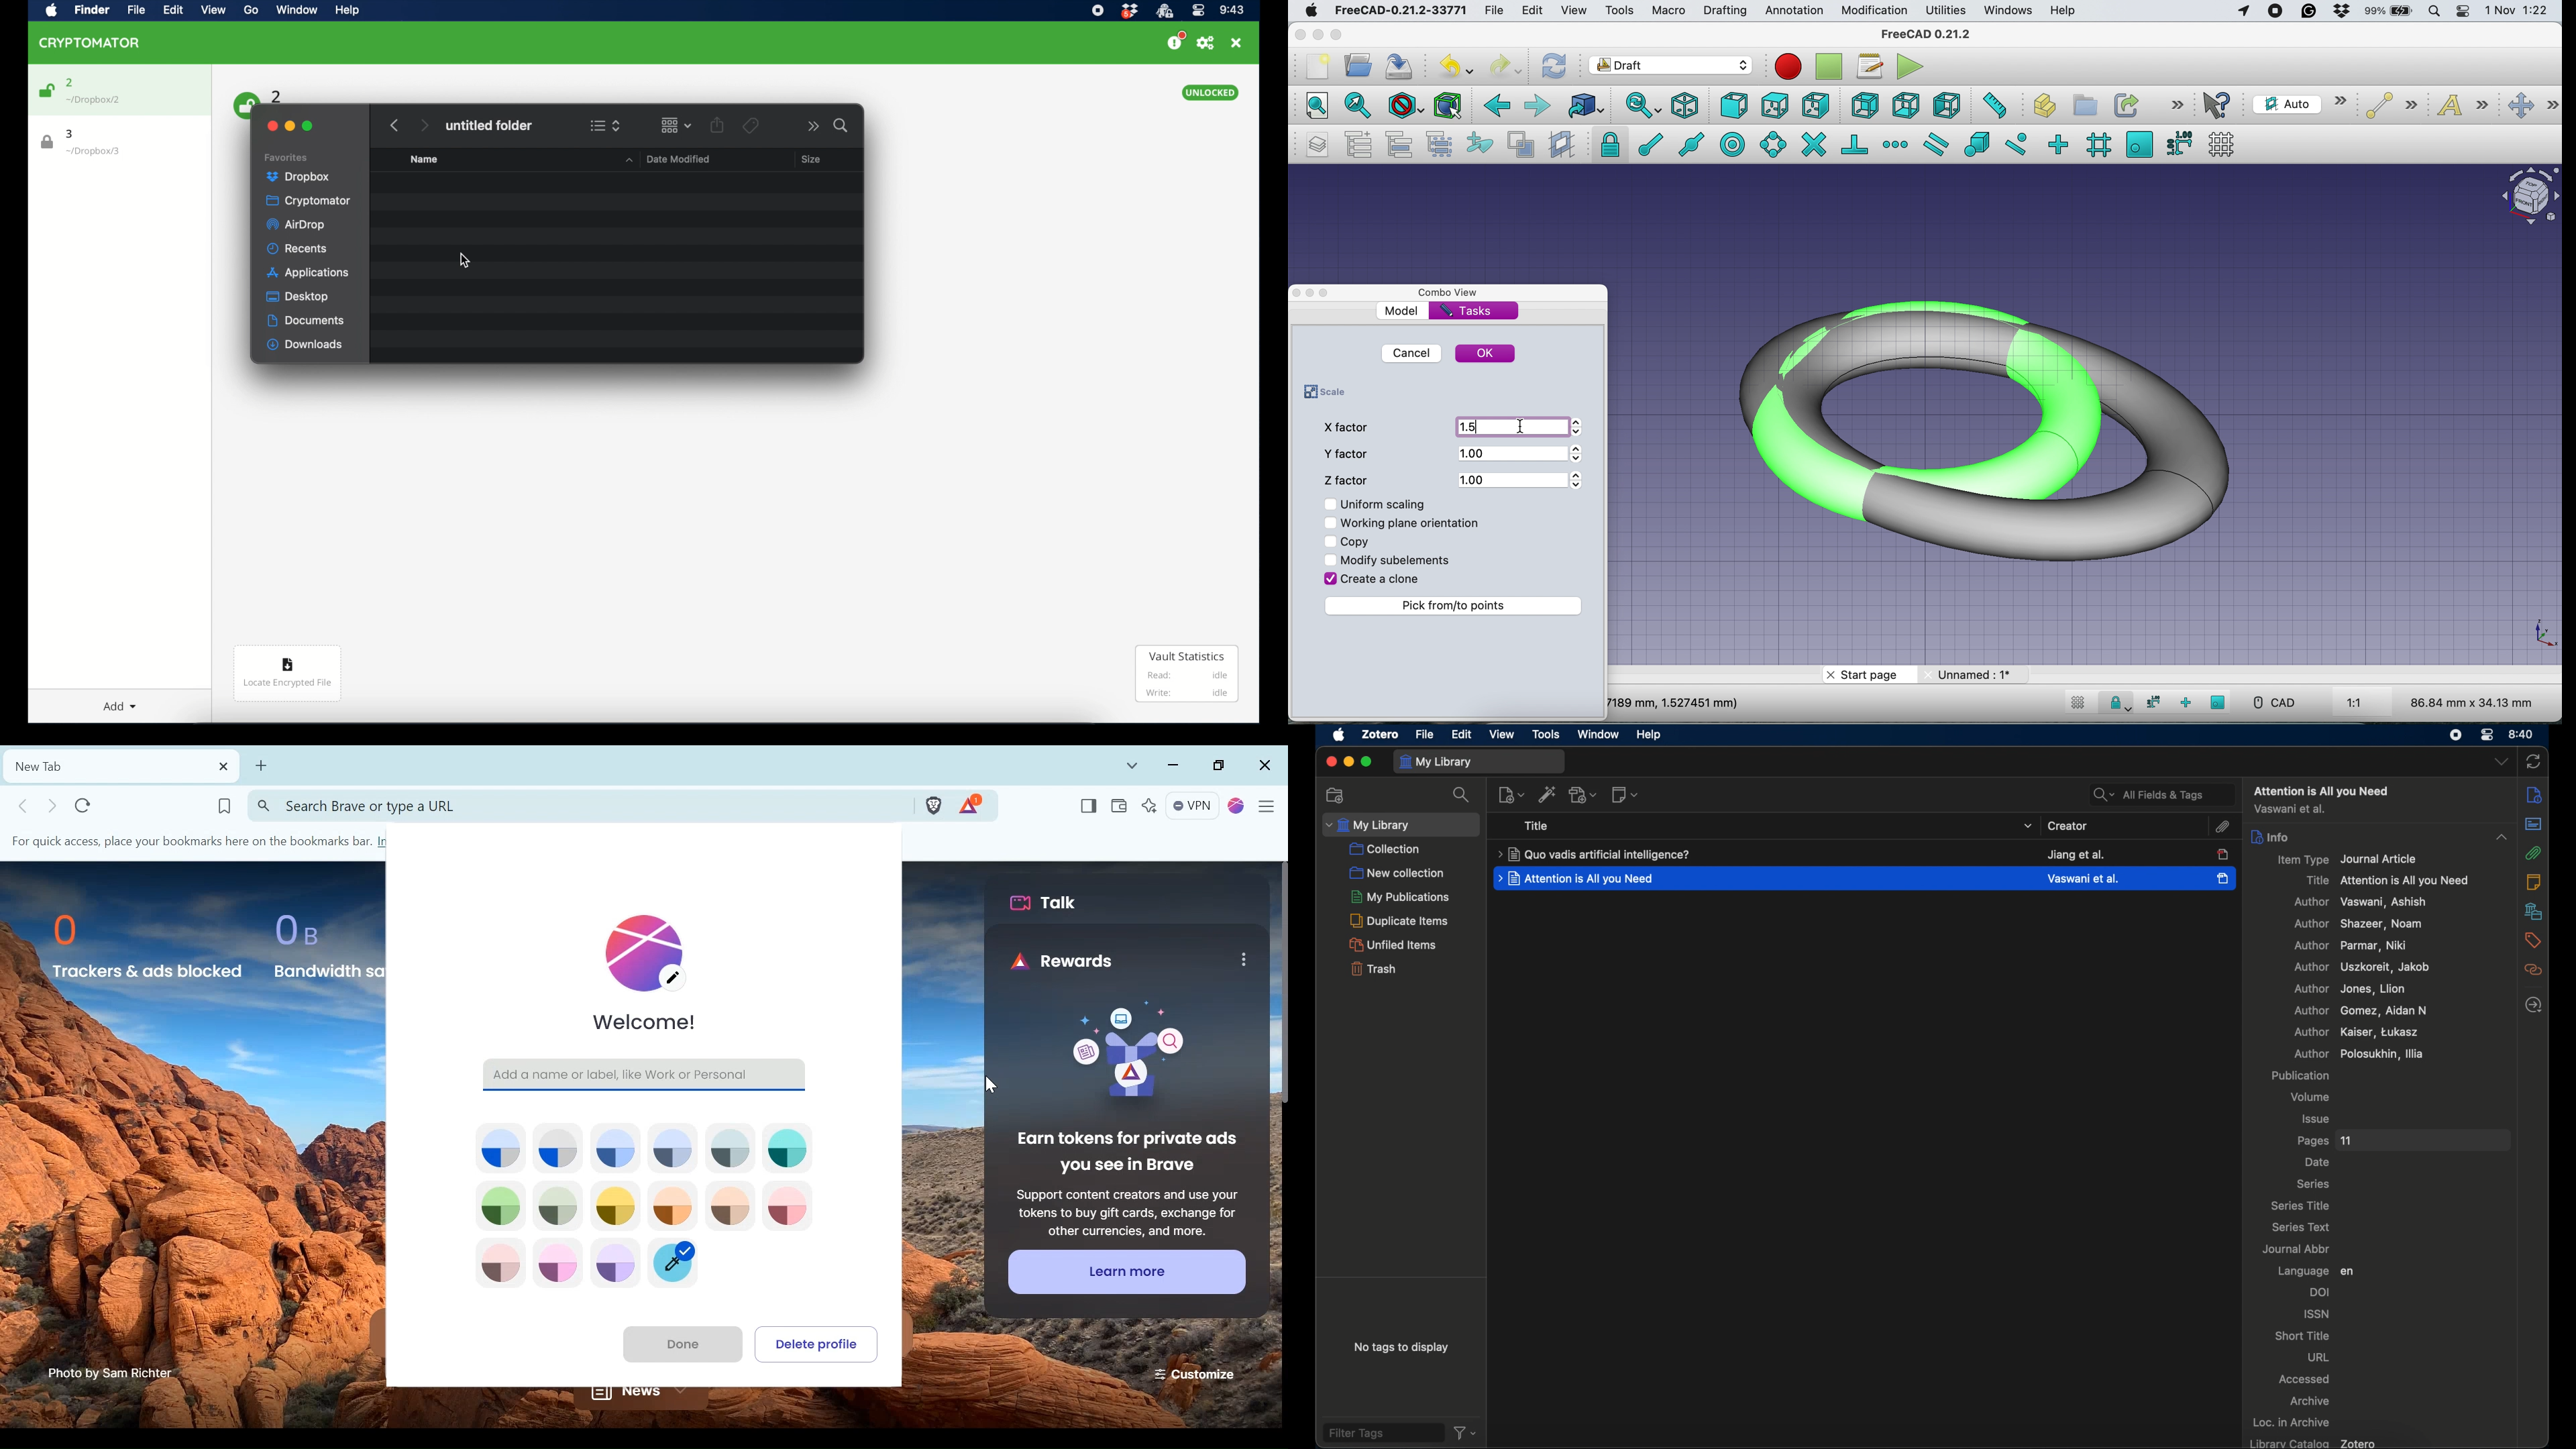  What do you see at coordinates (2534, 824) in the screenshot?
I see `abstract` at bounding box center [2534, 824].